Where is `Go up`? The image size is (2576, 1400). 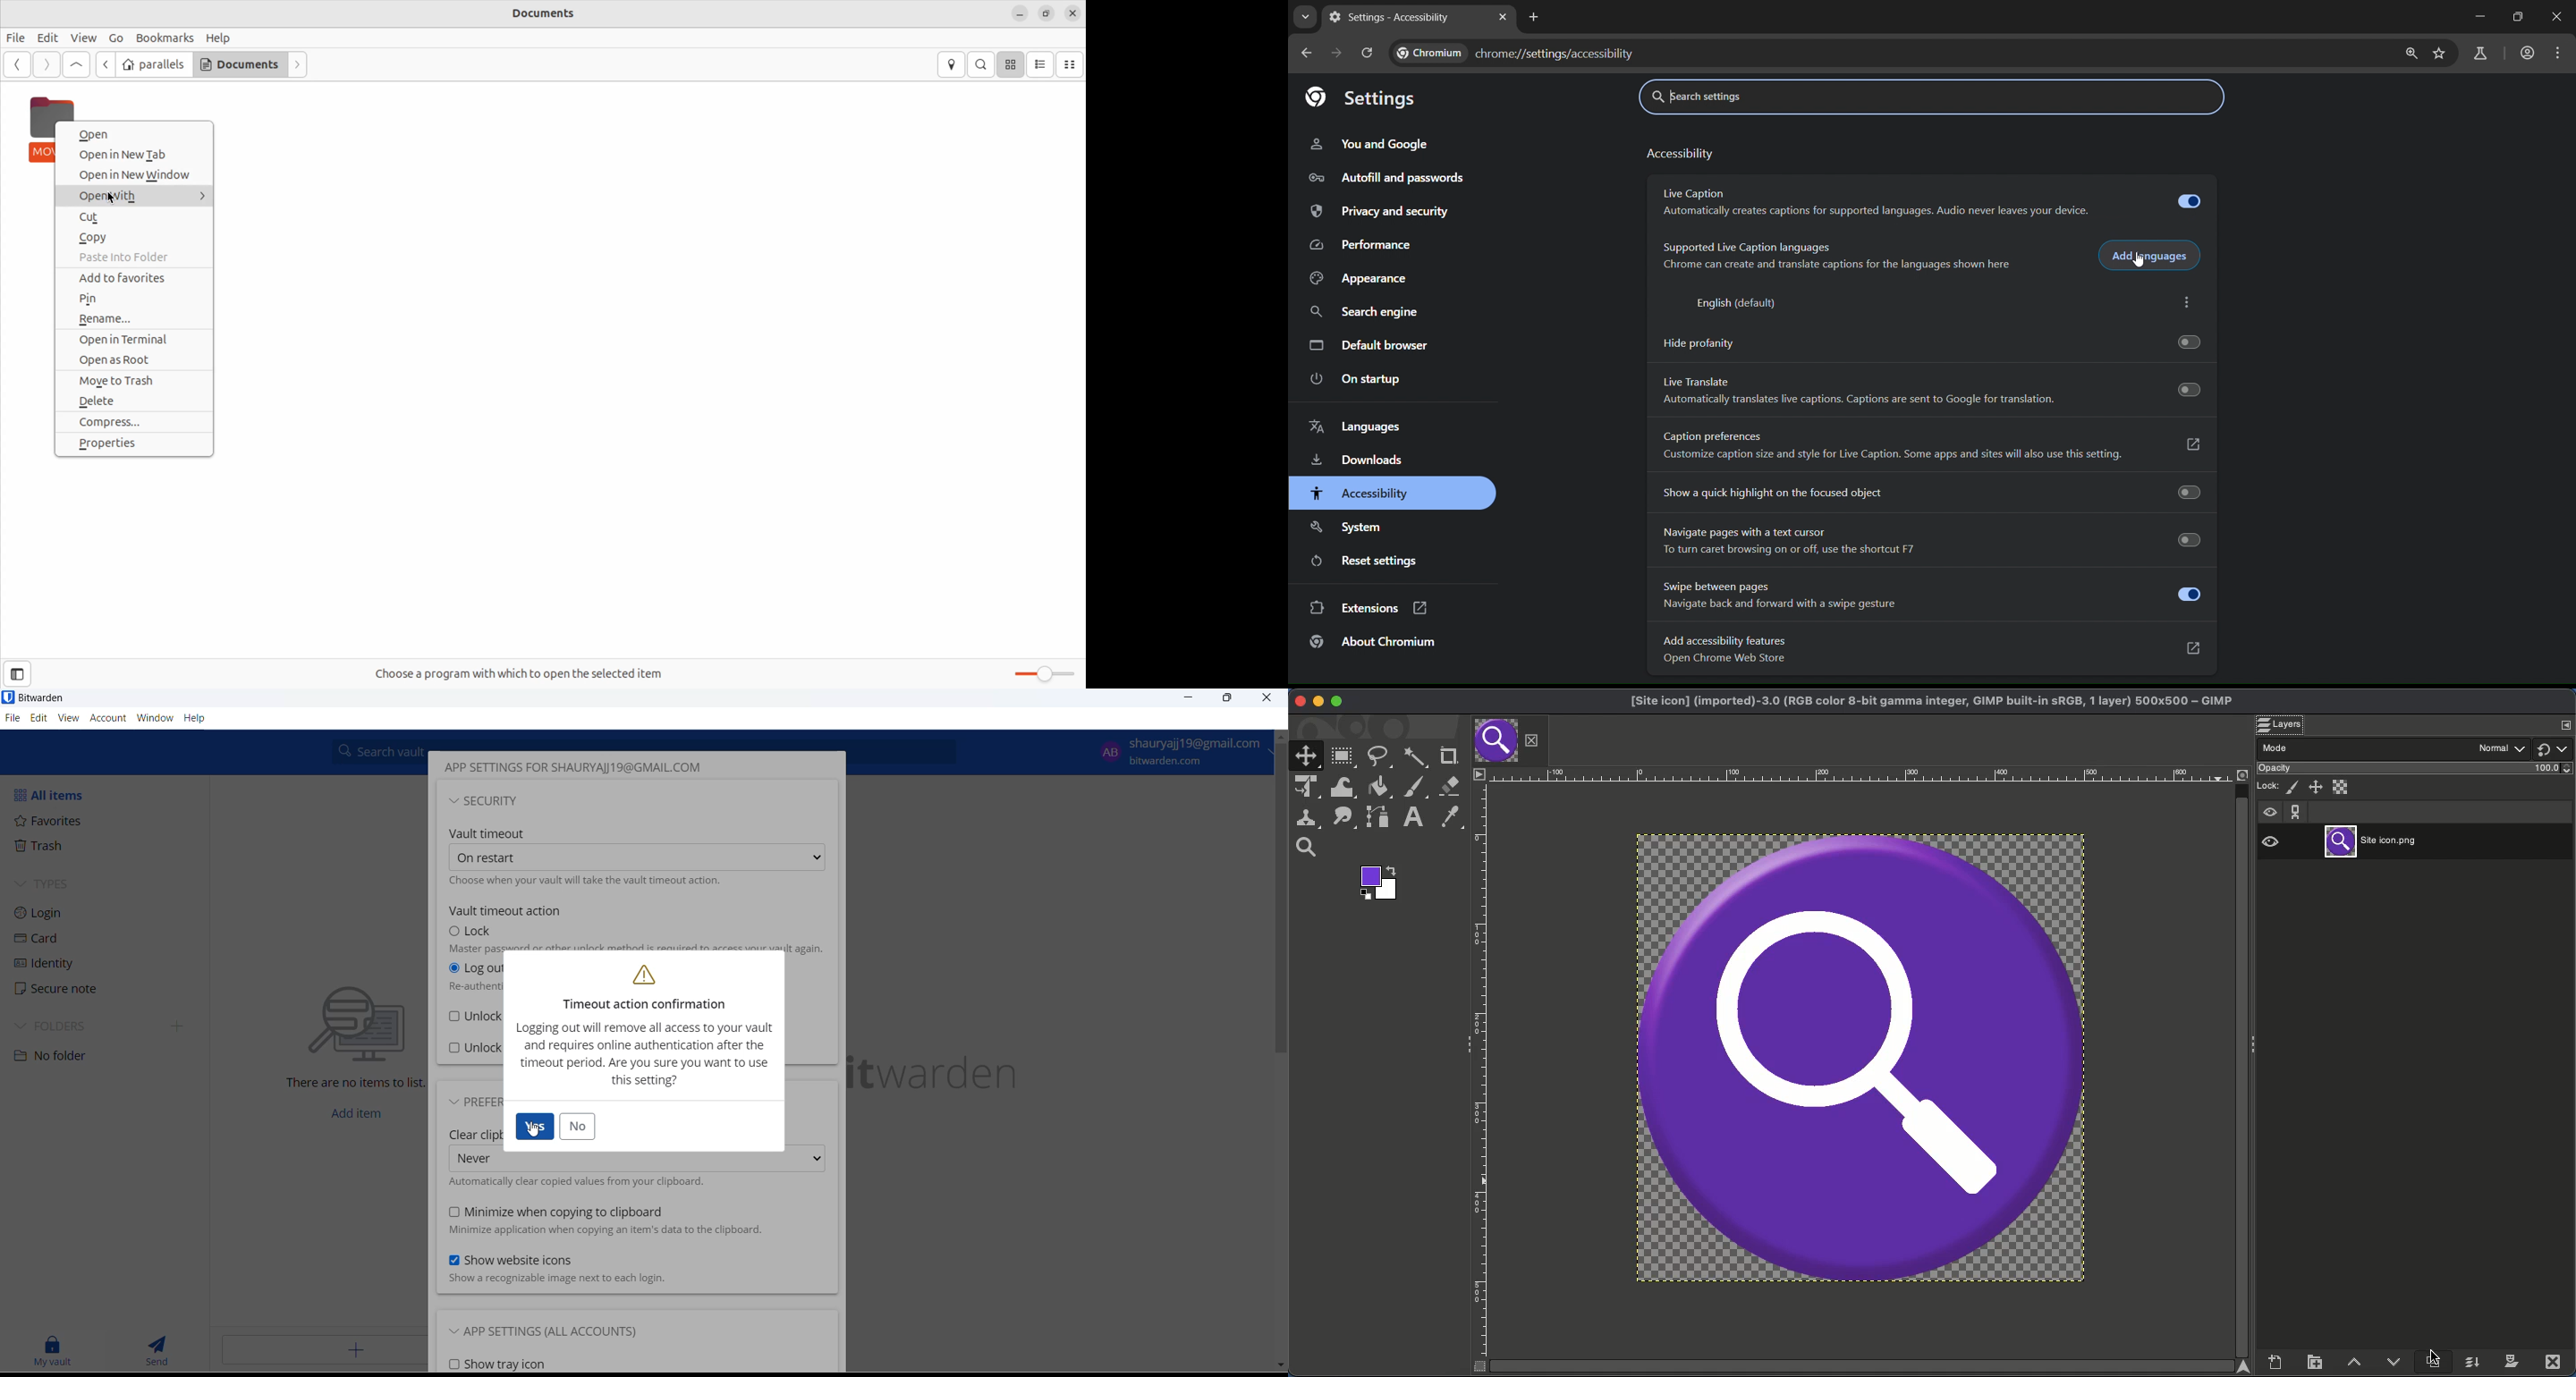 Go up is located at coordinates (76, 65).